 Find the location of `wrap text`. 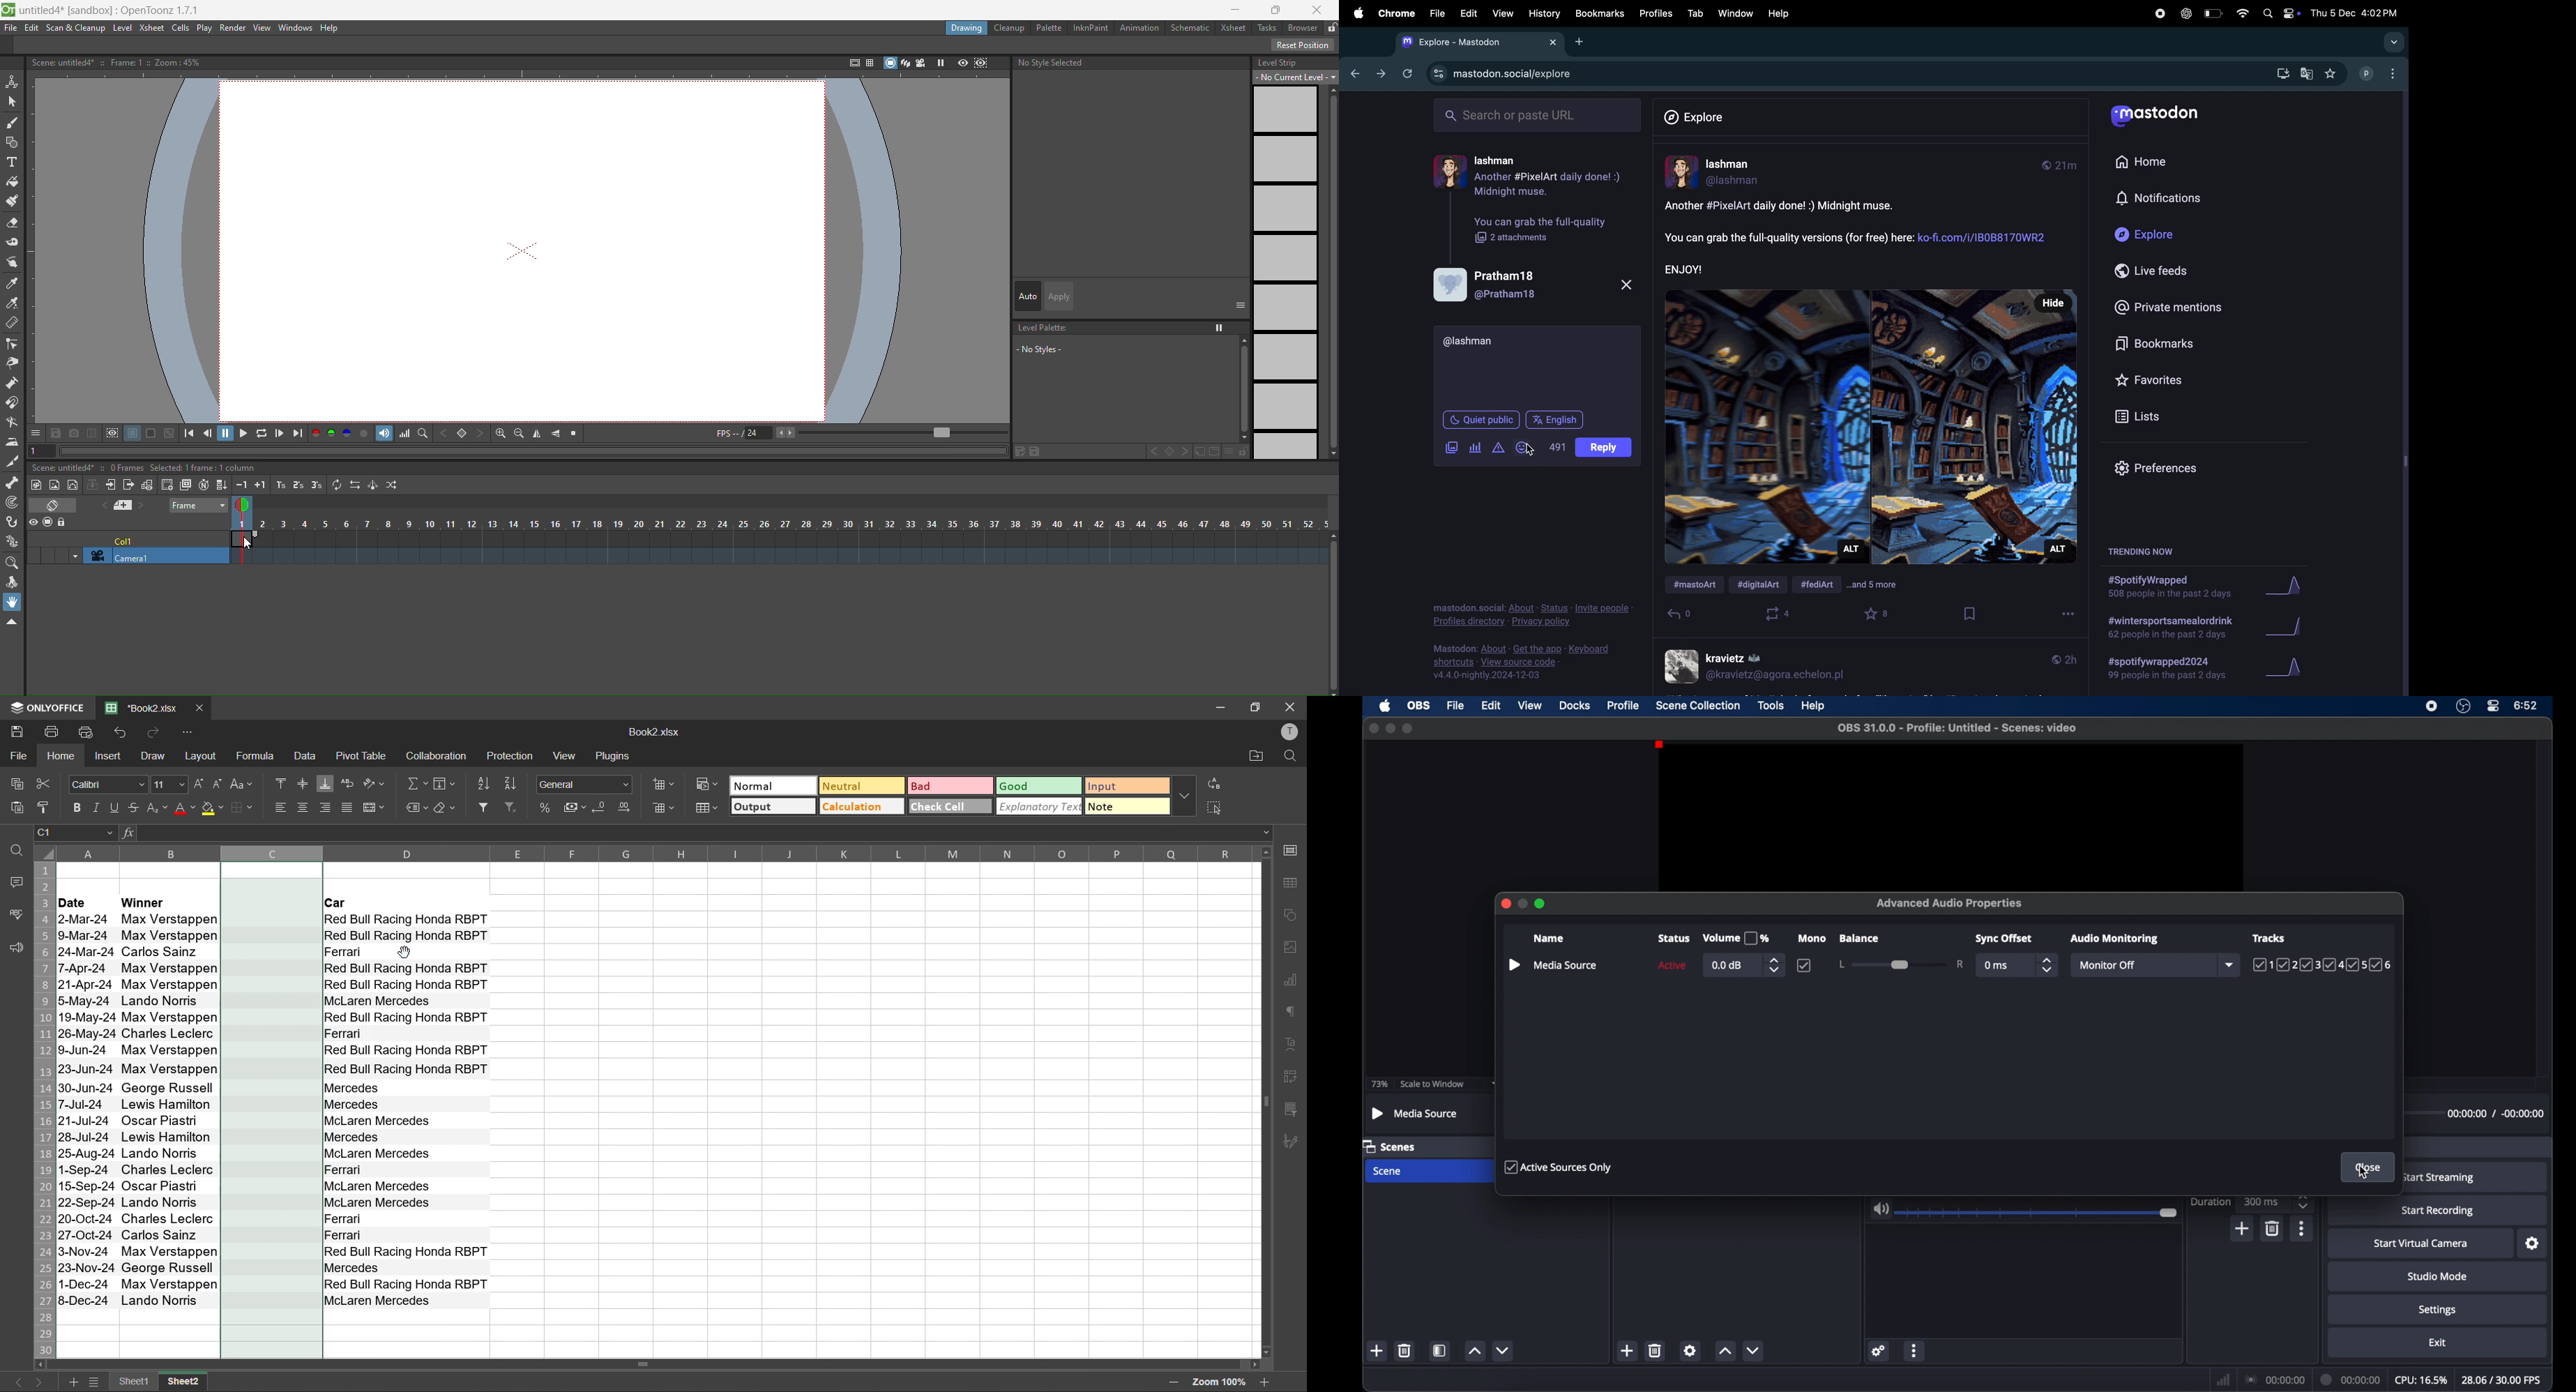

wrap text is located at coordinates (347, 783).